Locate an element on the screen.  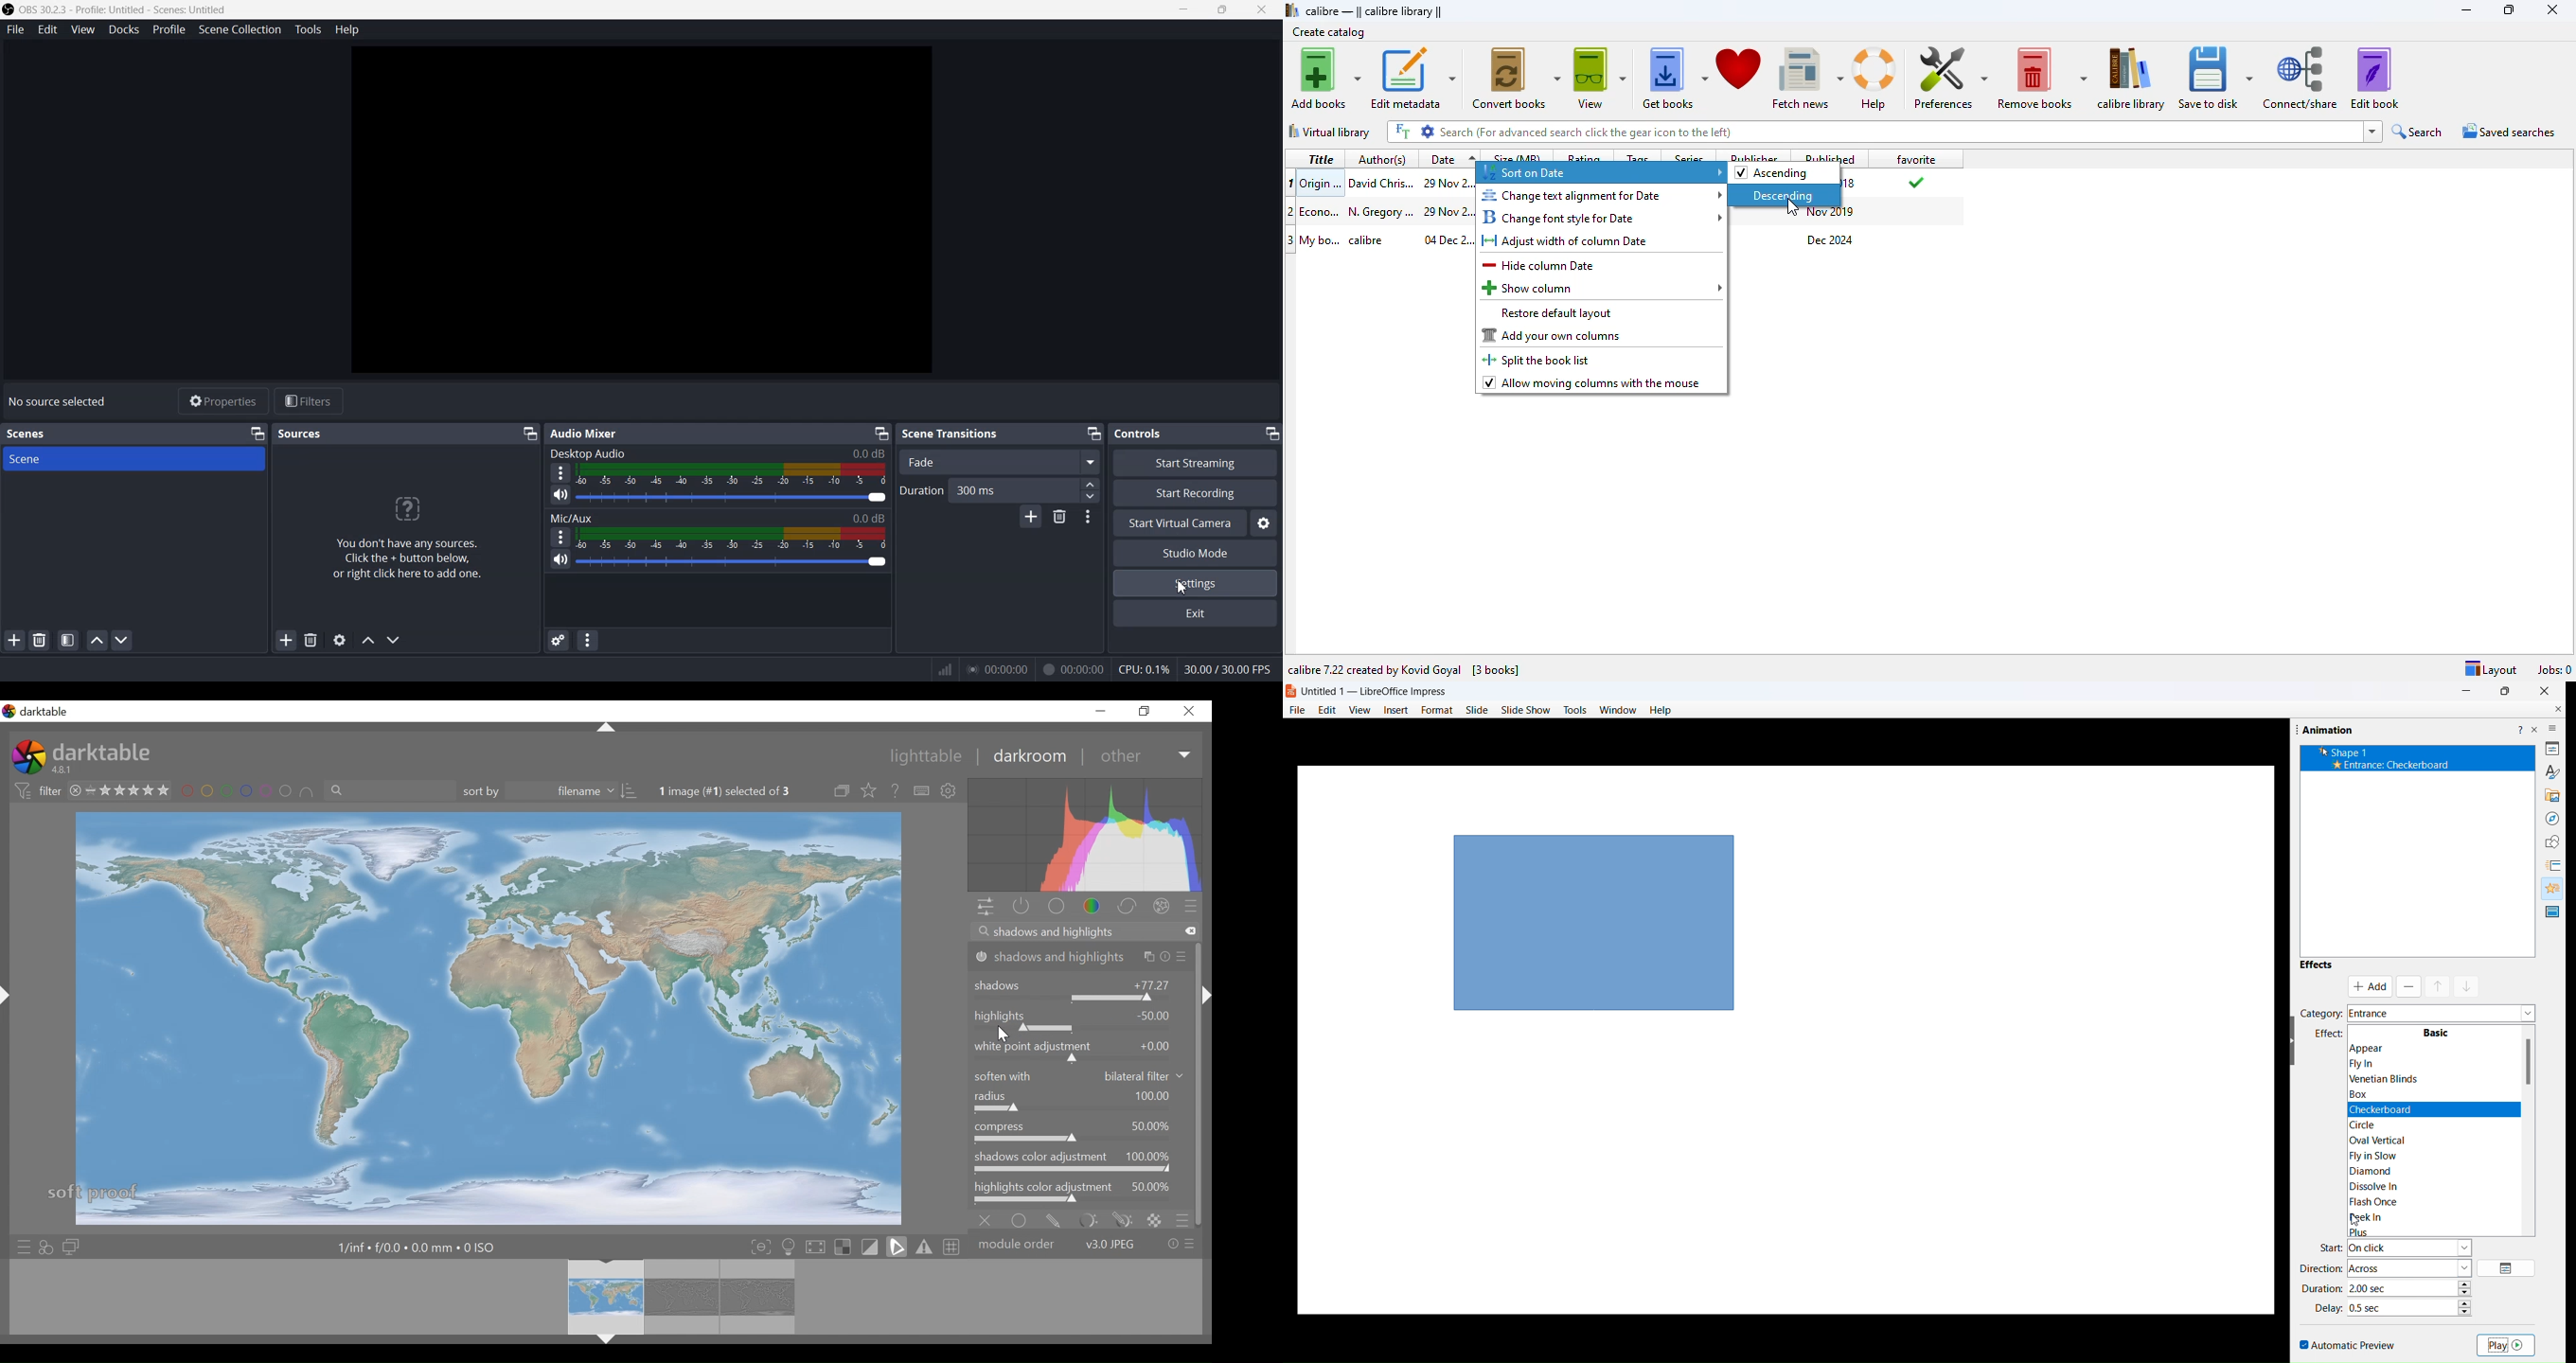
Mute / Unmute is located at coordinates (560, 495).